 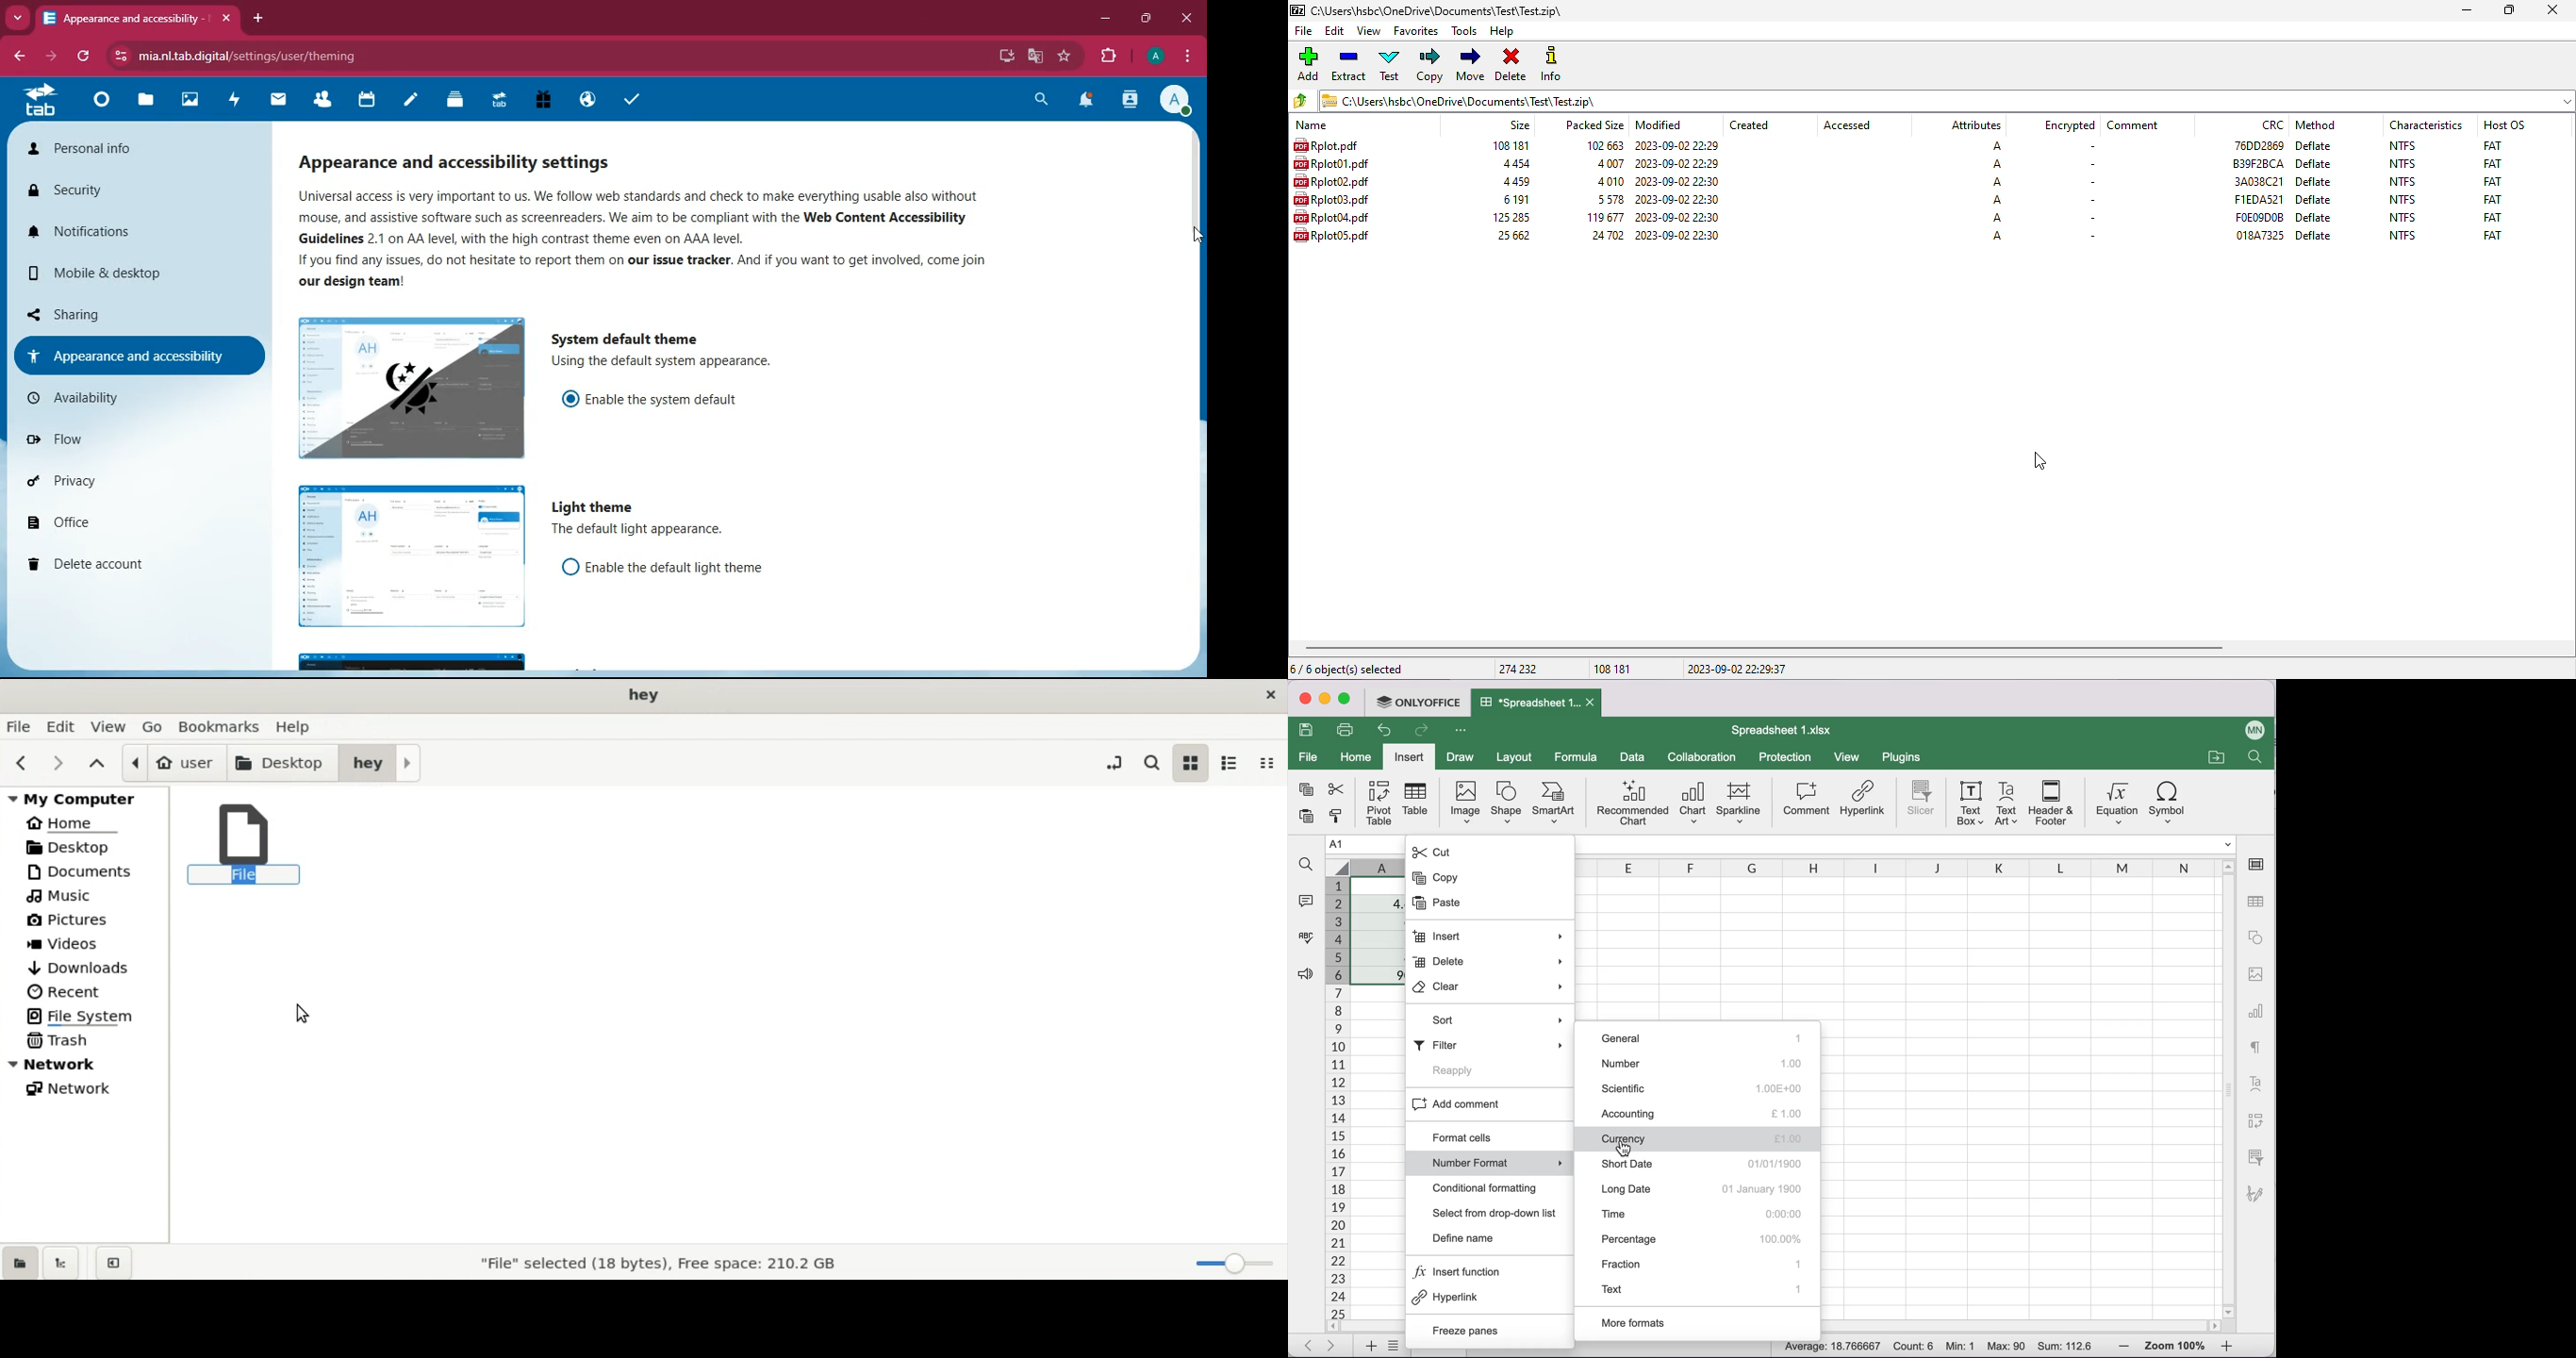 I want to click on size, so click(x=1509, y=217).